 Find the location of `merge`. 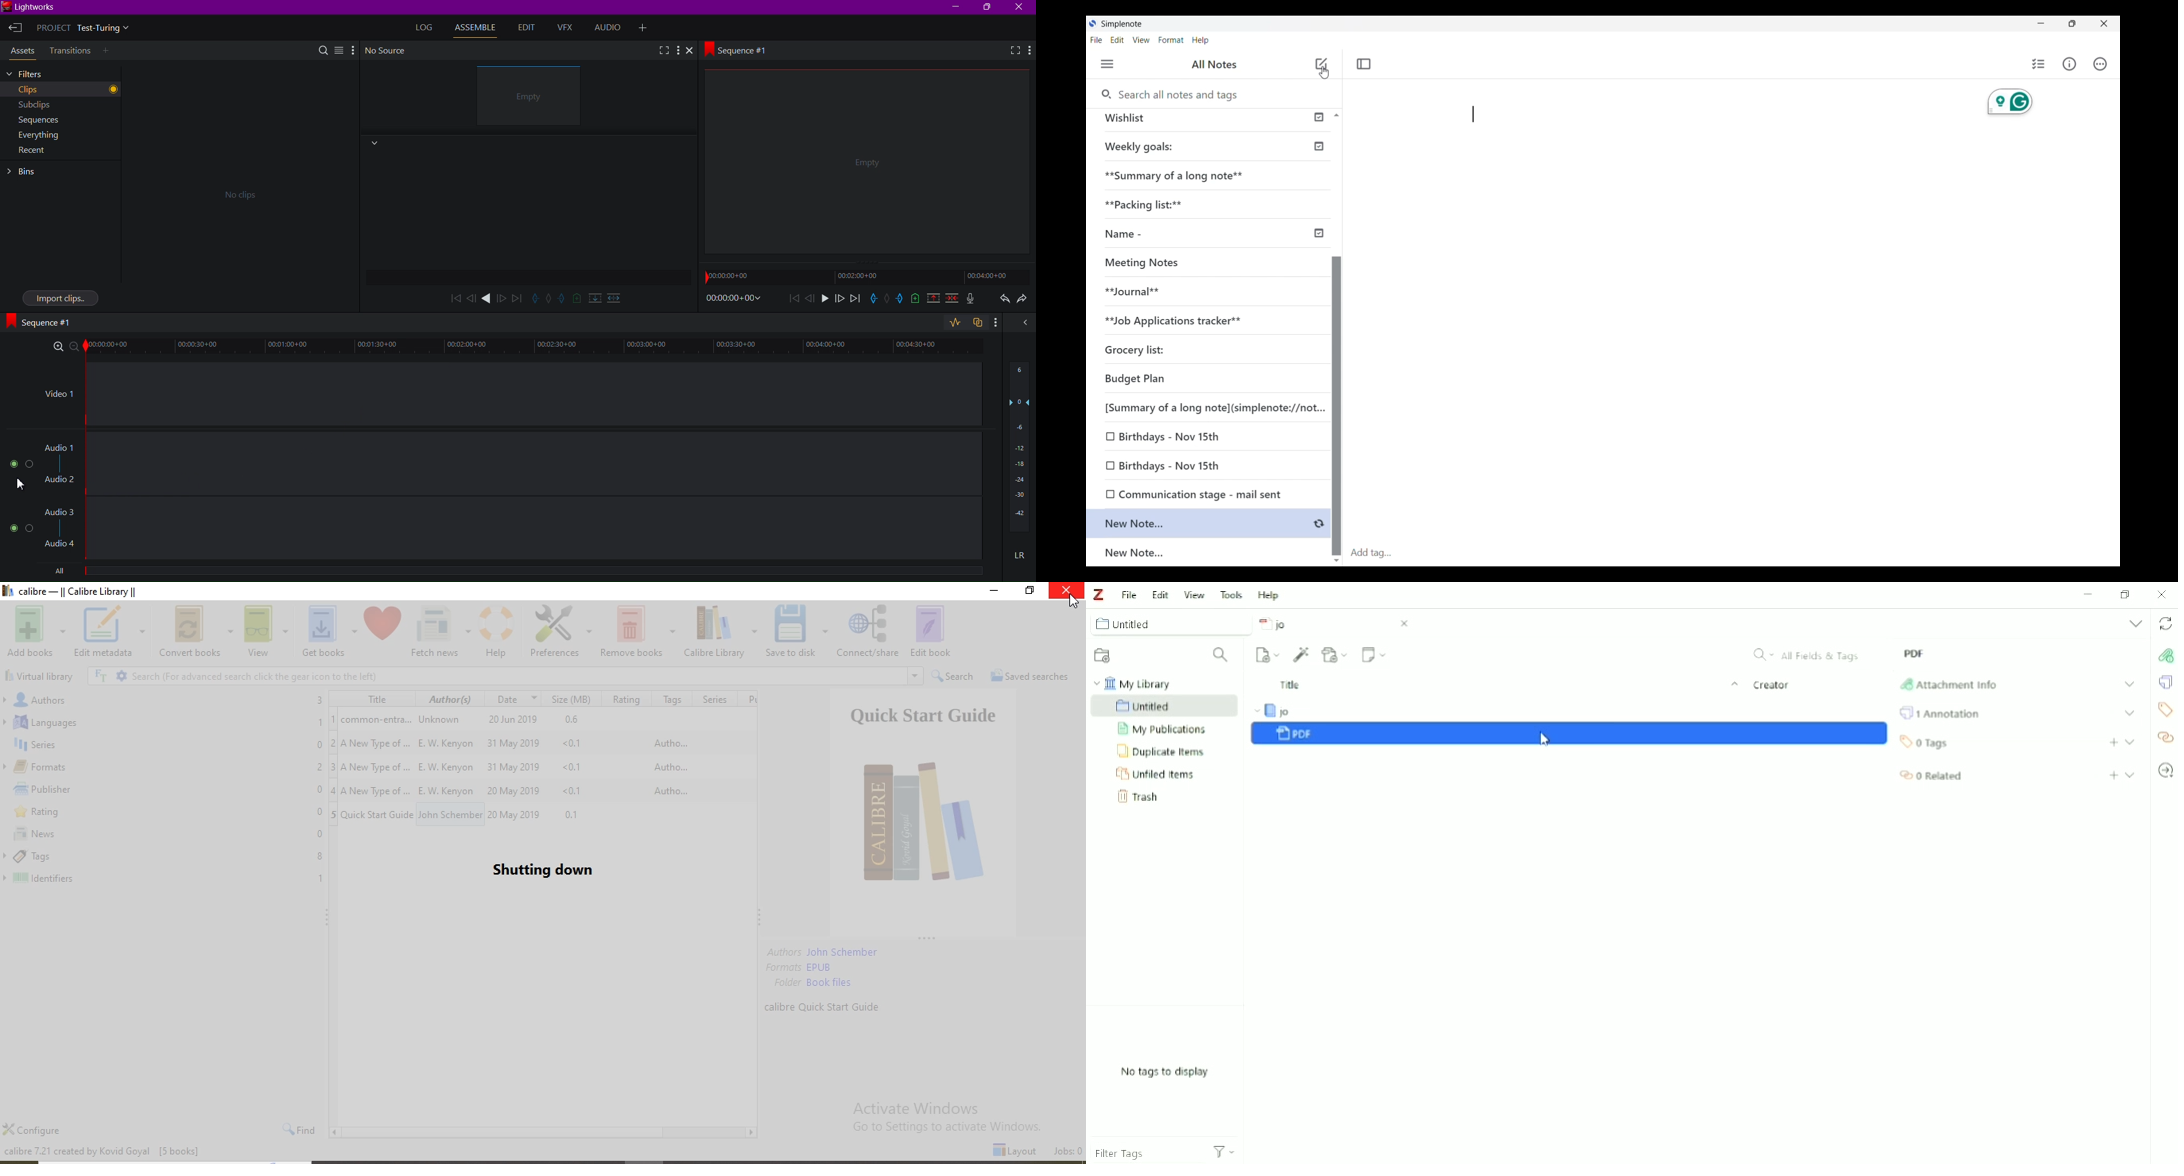

merge is located at coordinates (950, 300).